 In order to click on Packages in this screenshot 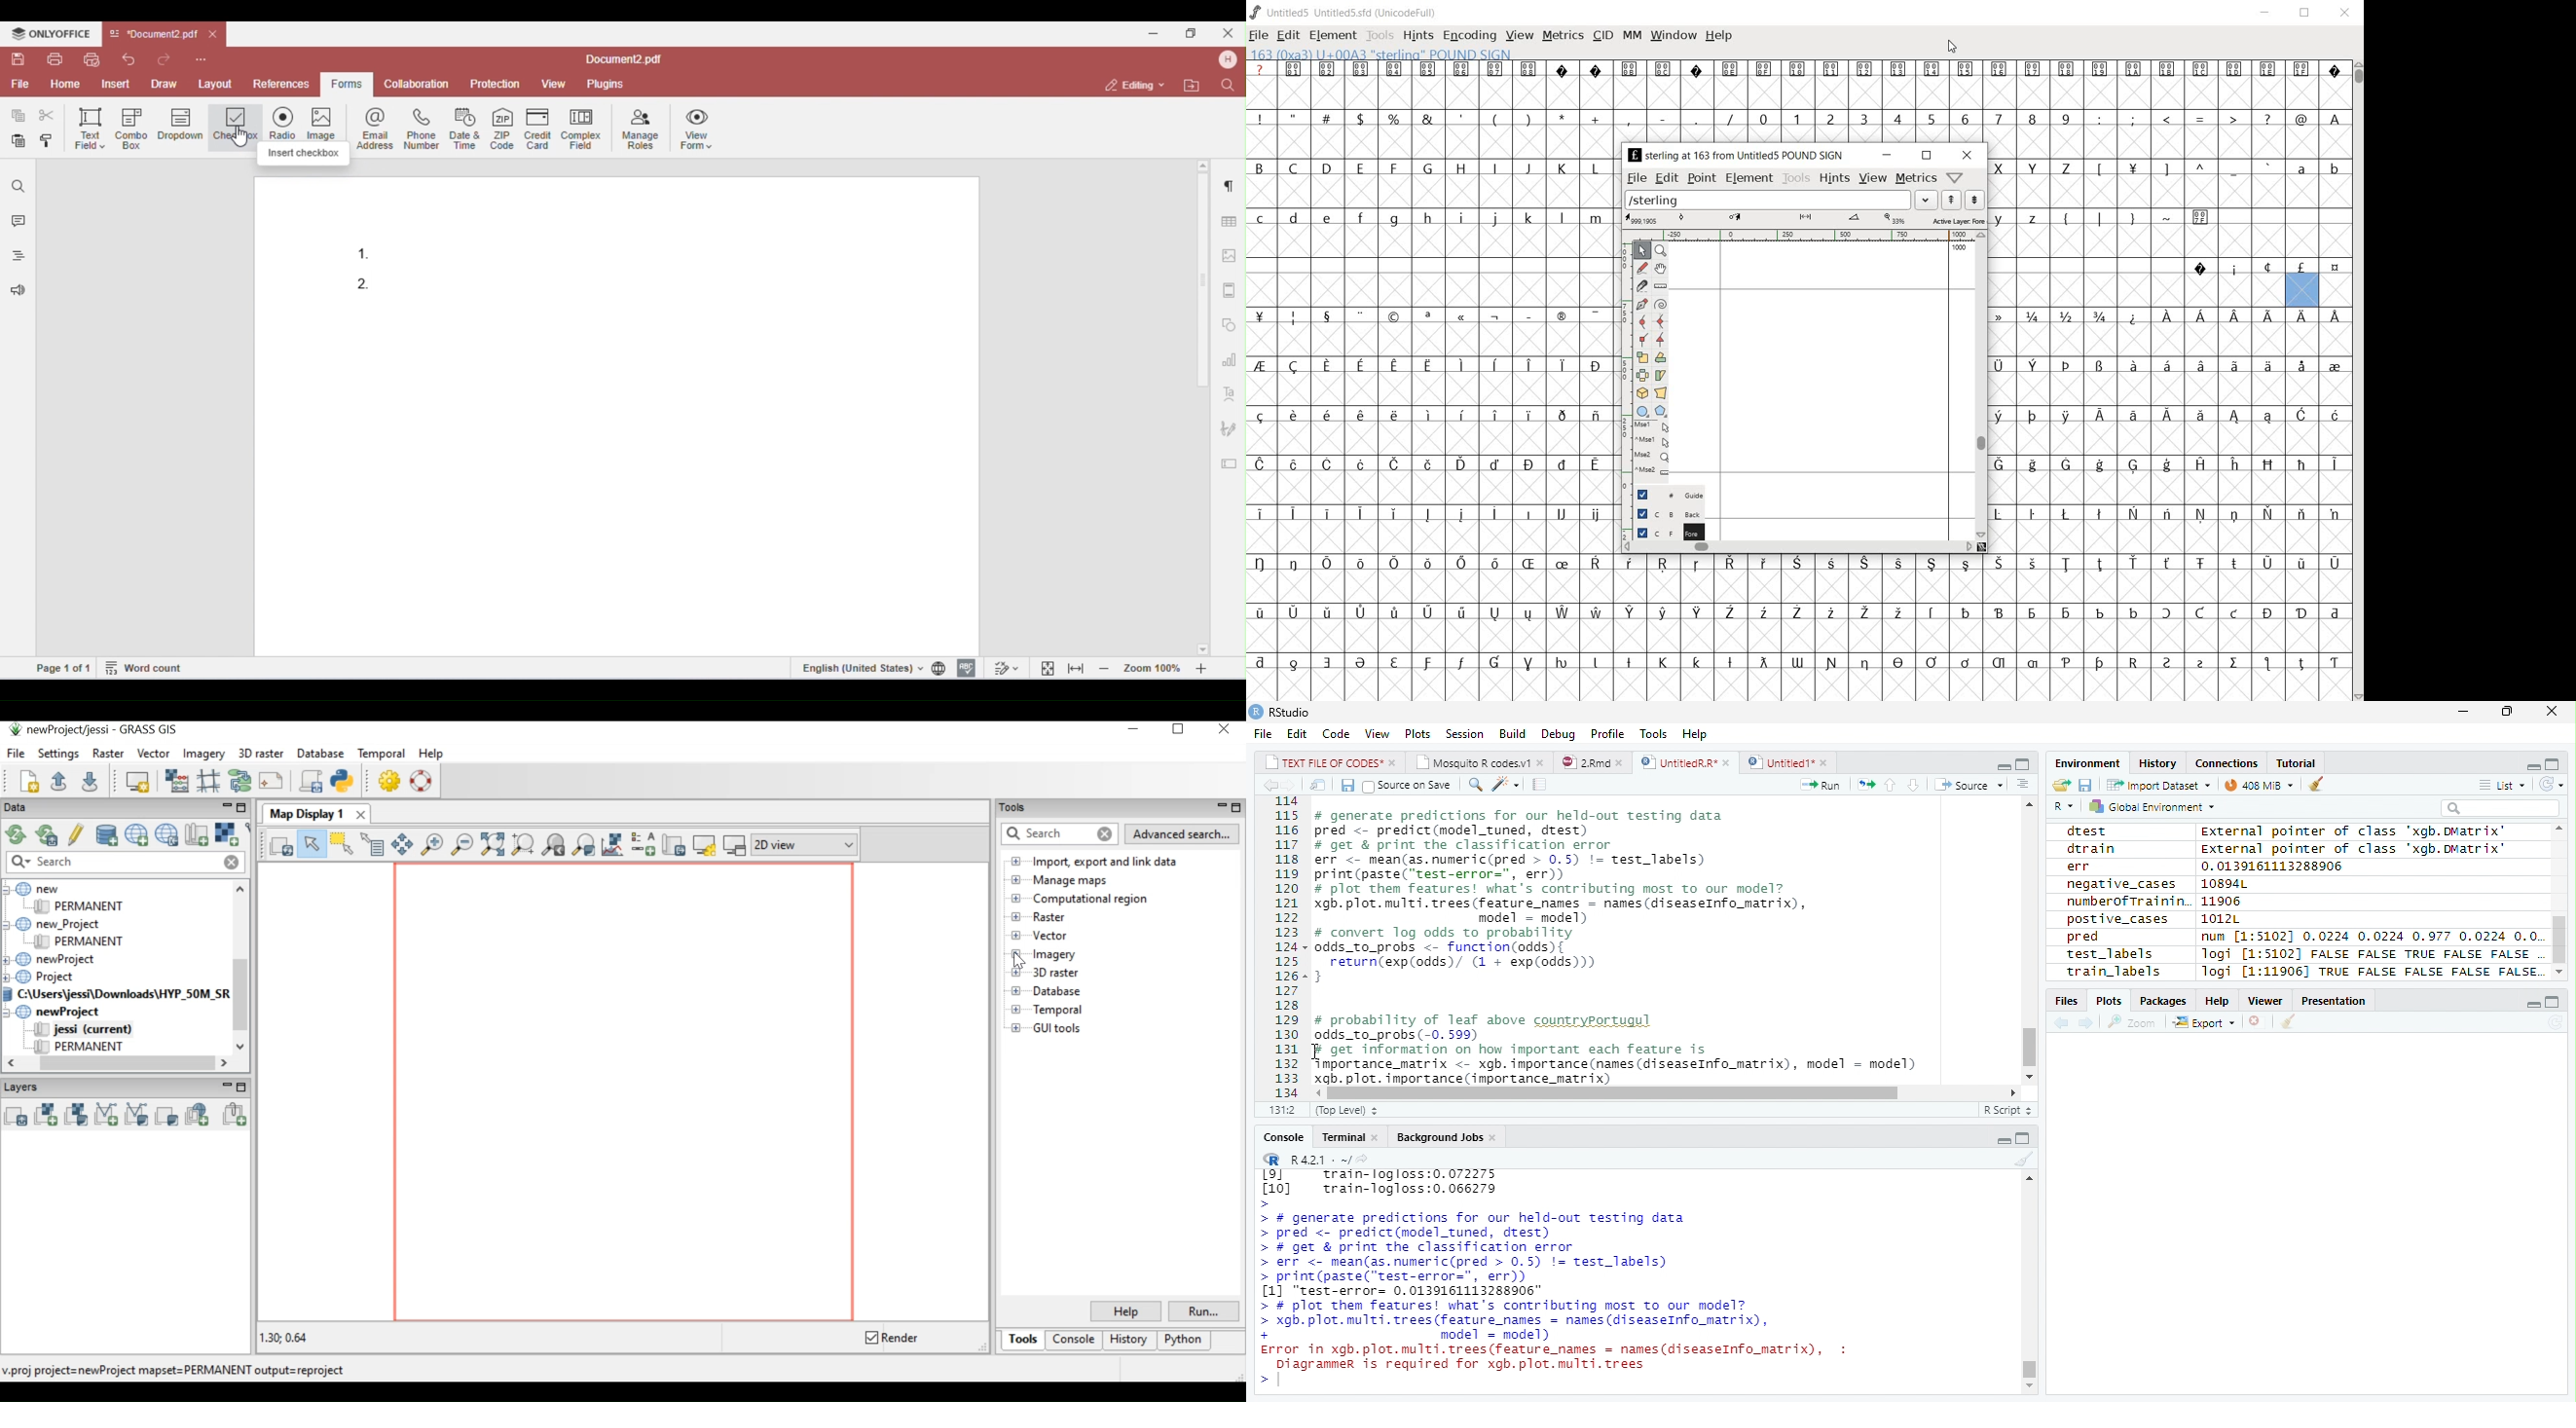, I will do `click(2163, 1001)`.